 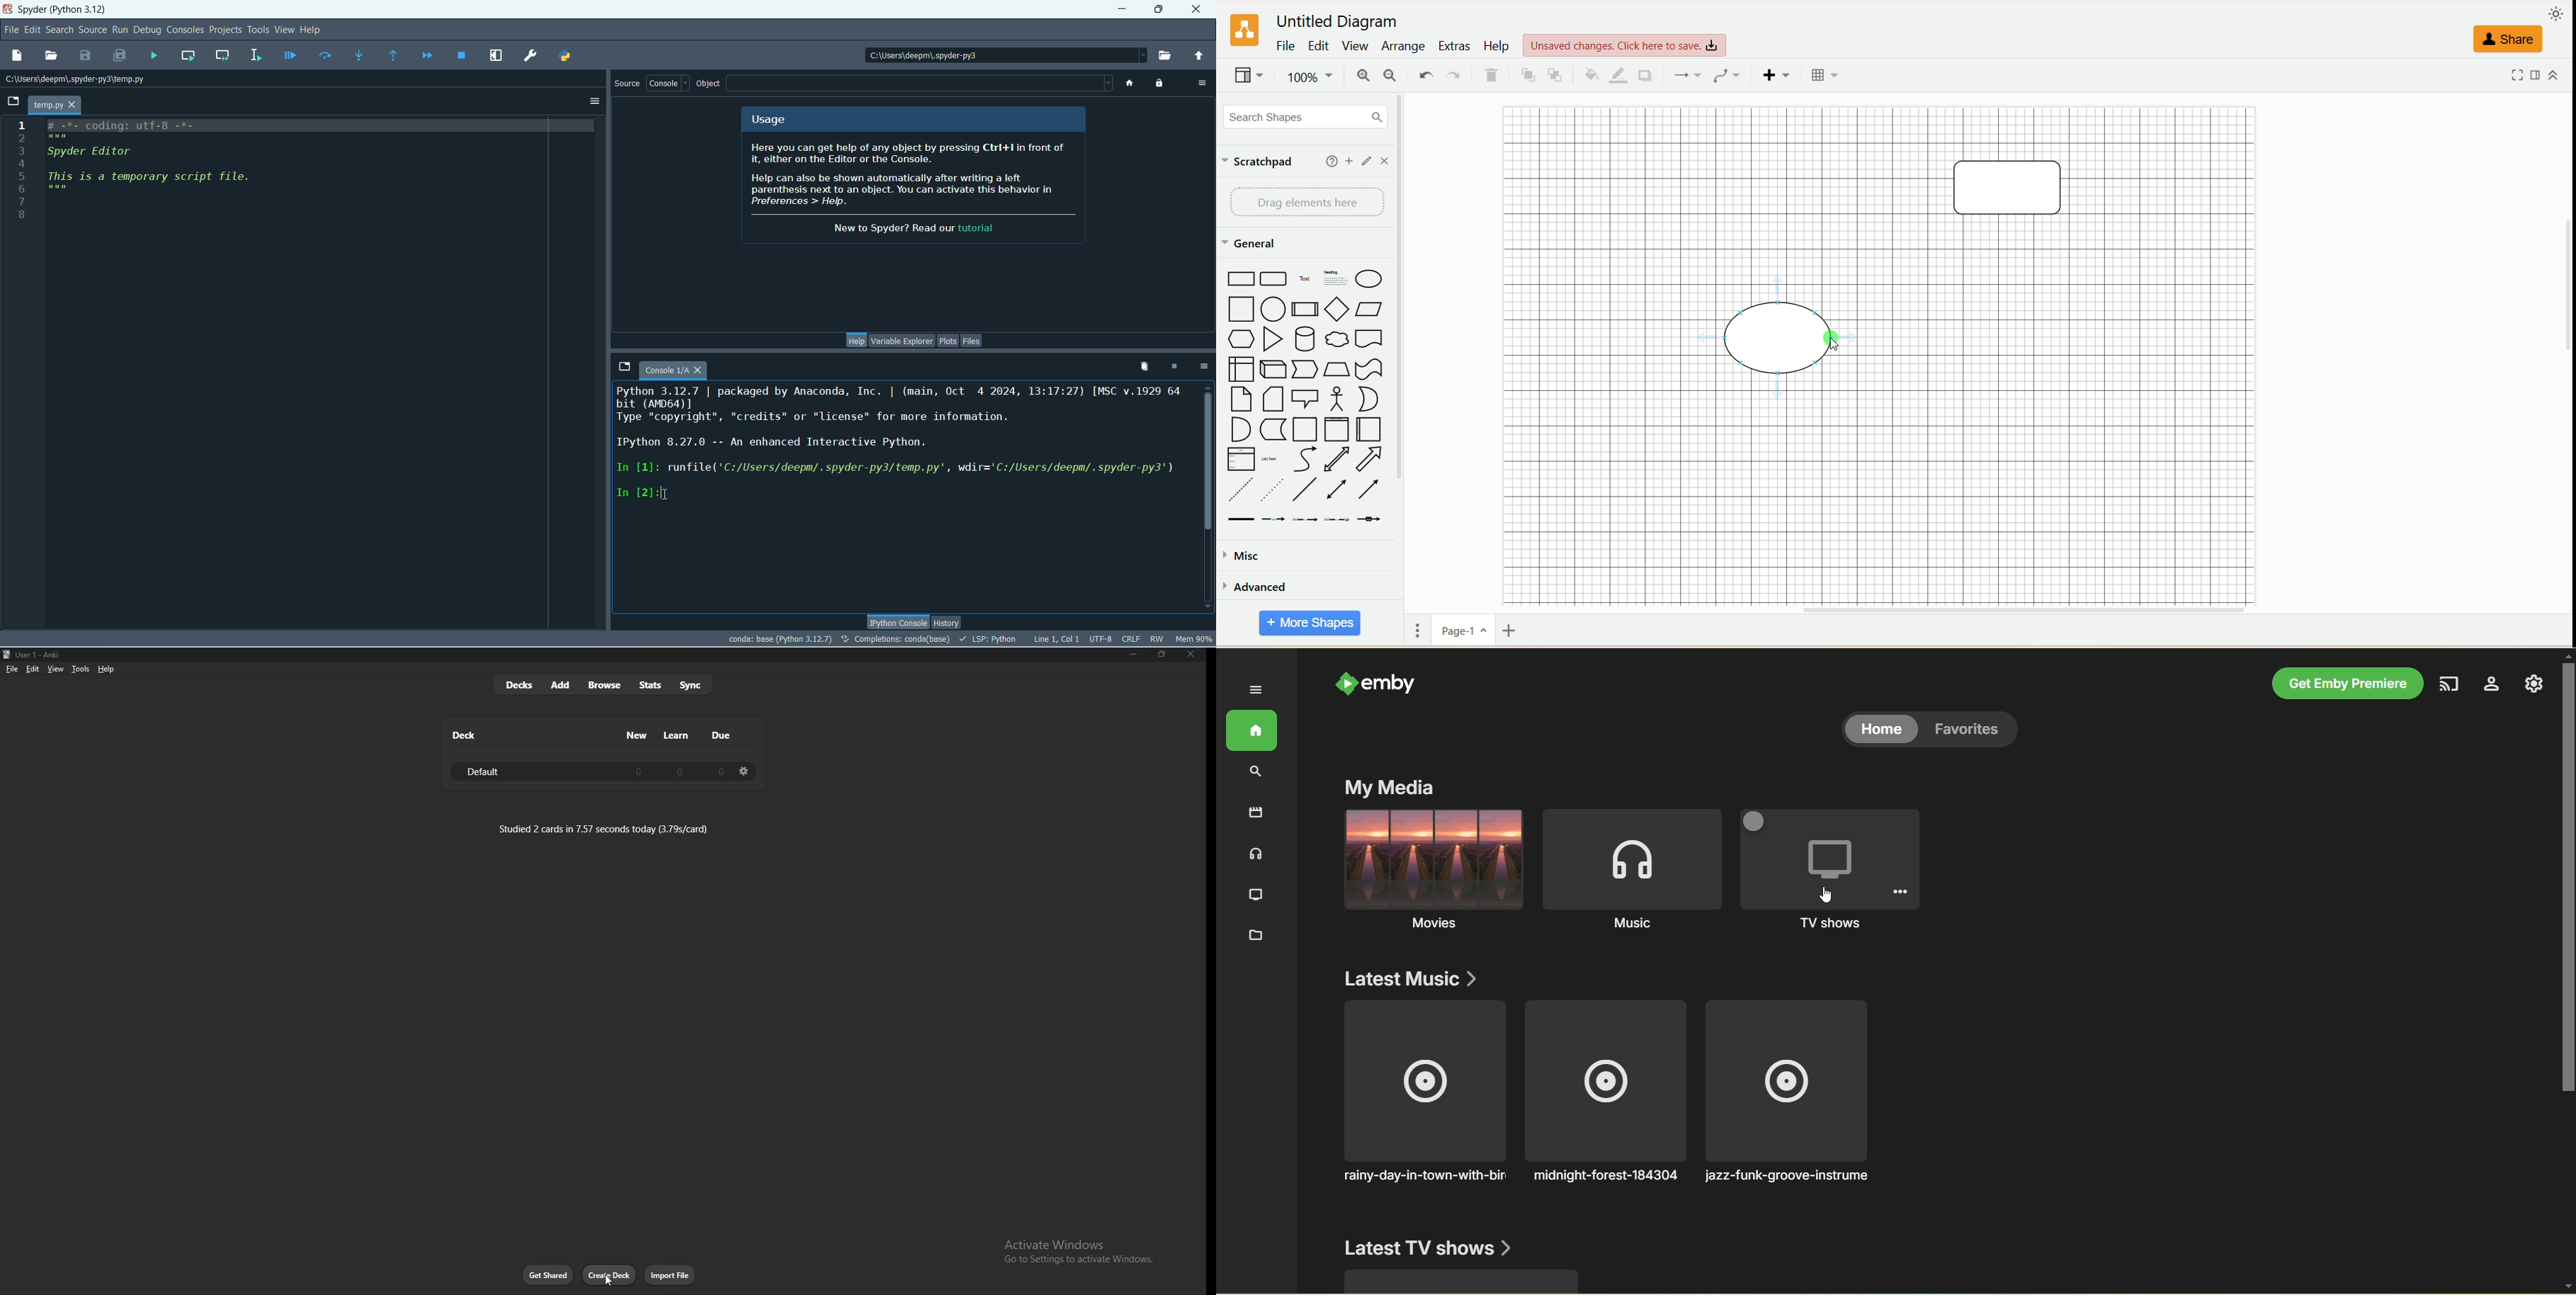 What do you see at coordinates (1308, 623) in the screenshot?
I see `more shapes` at bounding box center [1308, 623].